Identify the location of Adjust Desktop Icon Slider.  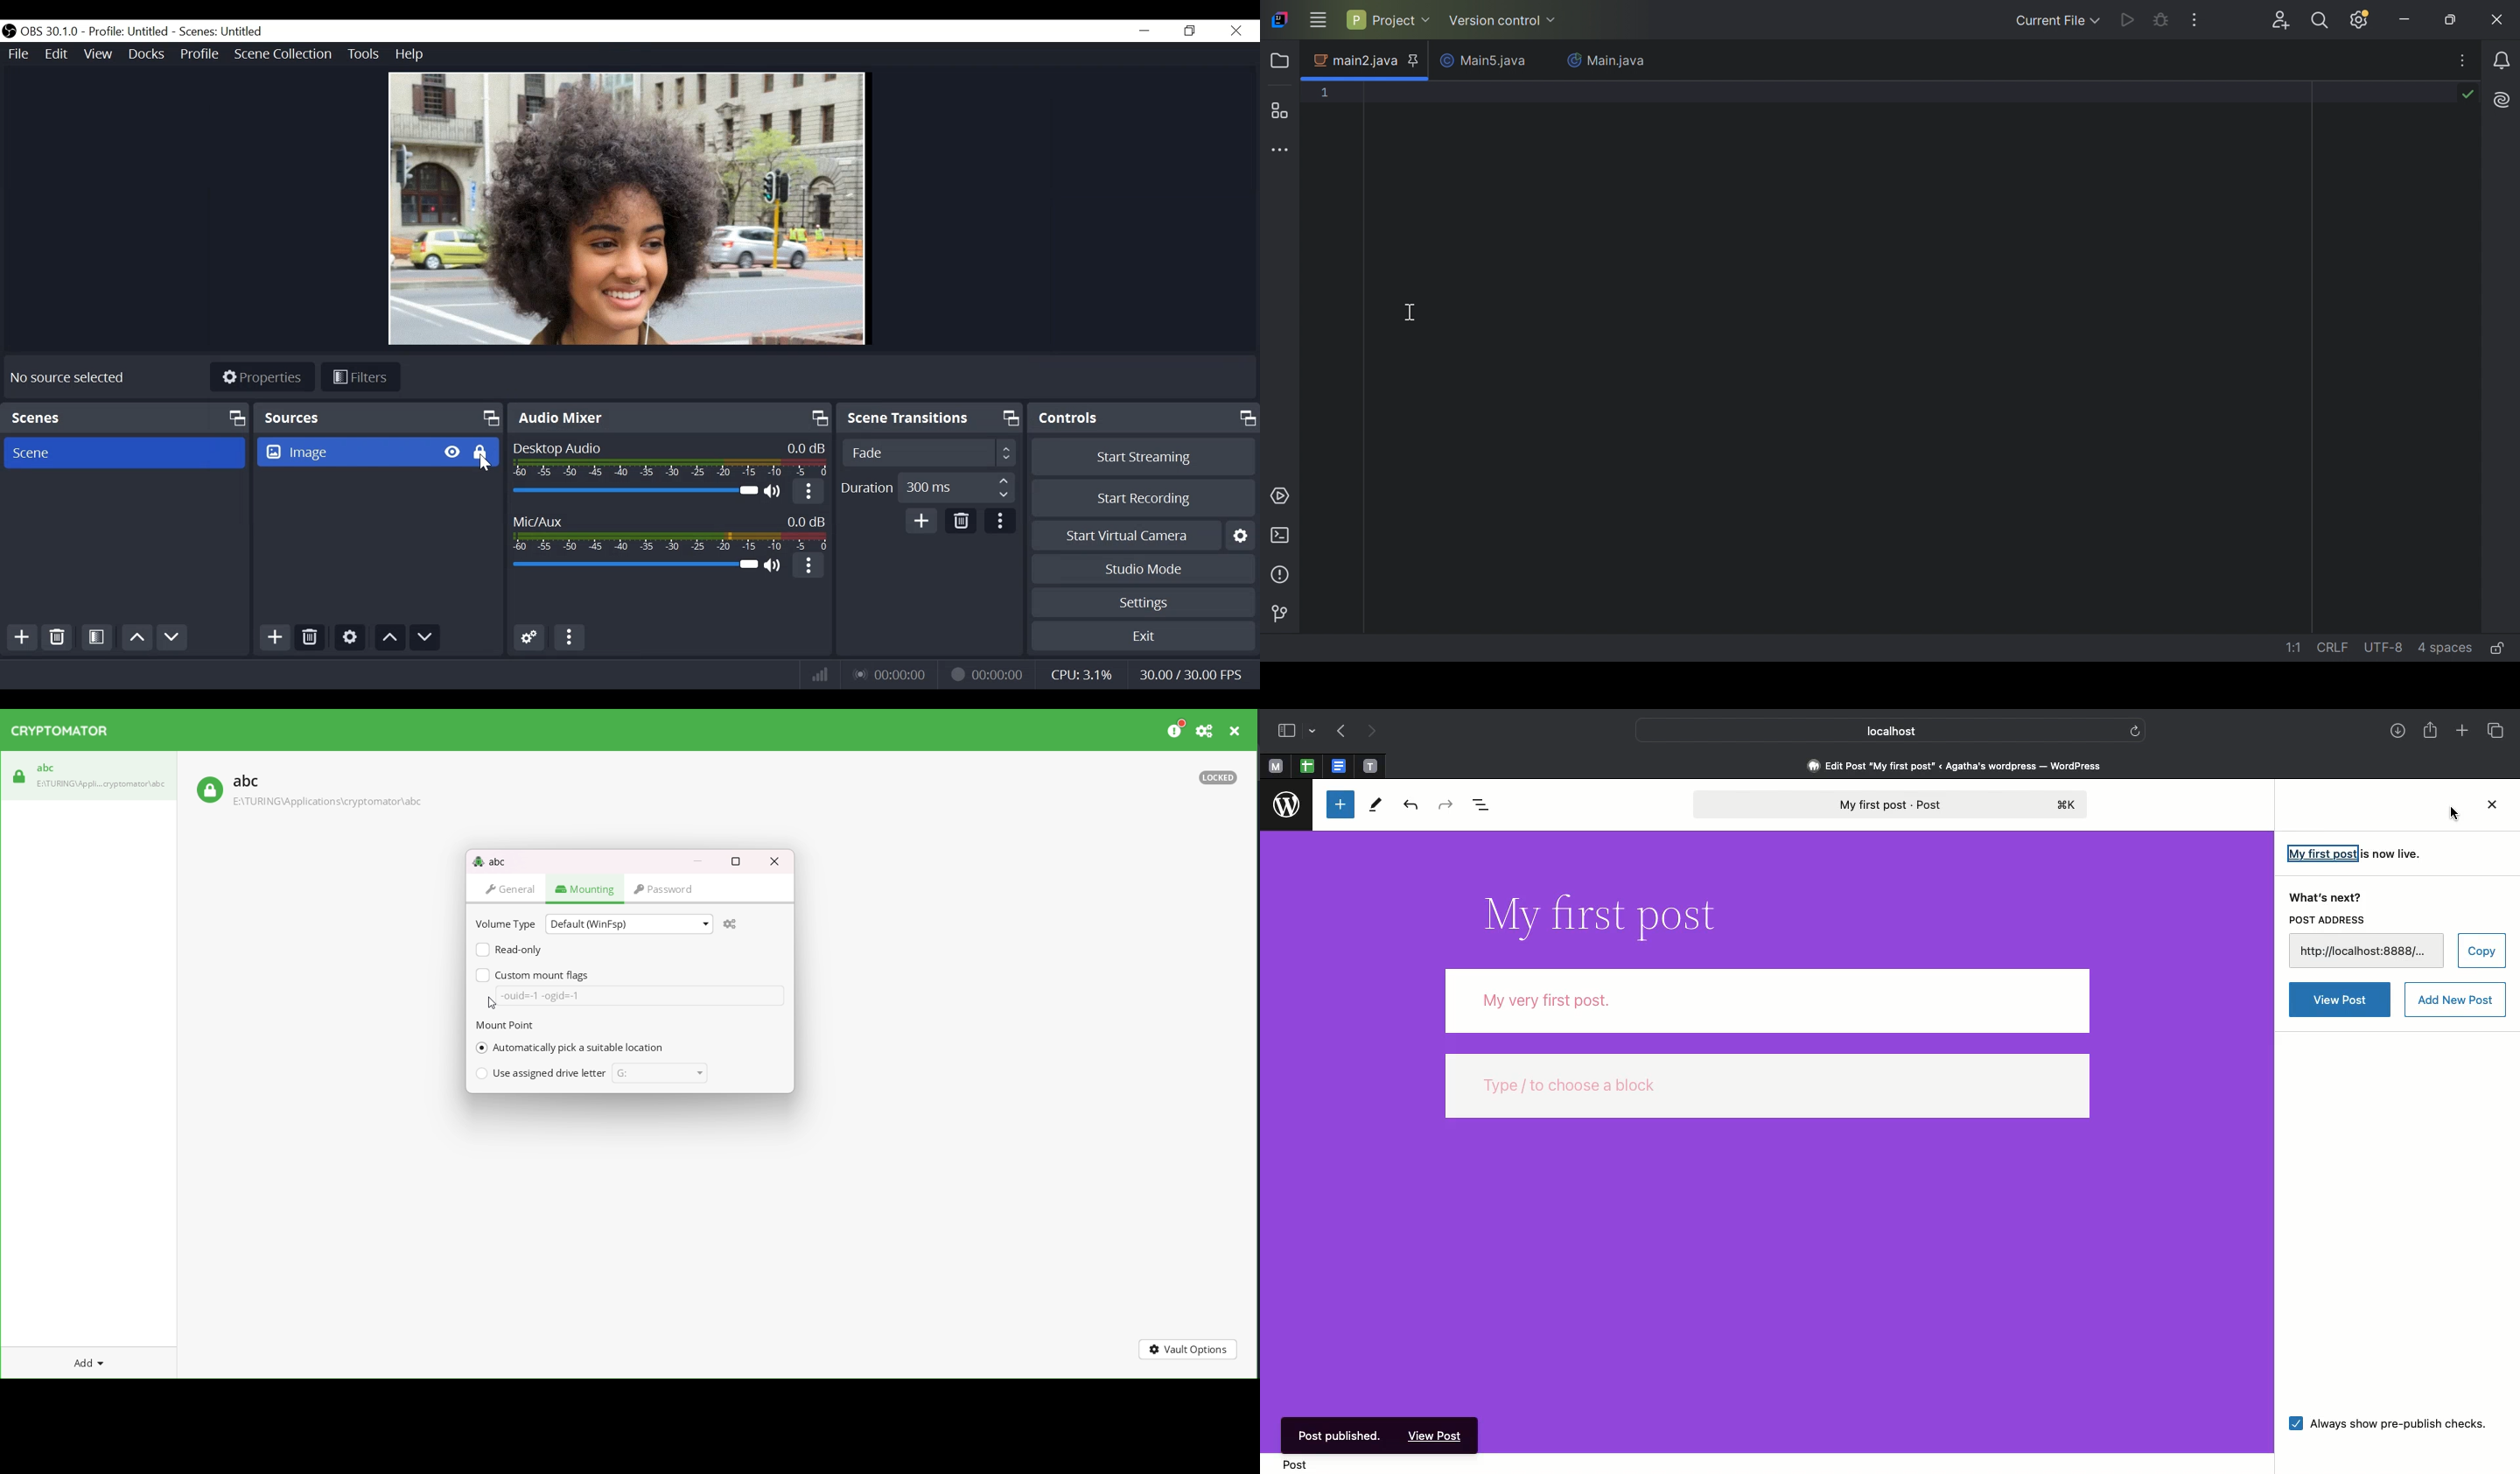
(633, 492).